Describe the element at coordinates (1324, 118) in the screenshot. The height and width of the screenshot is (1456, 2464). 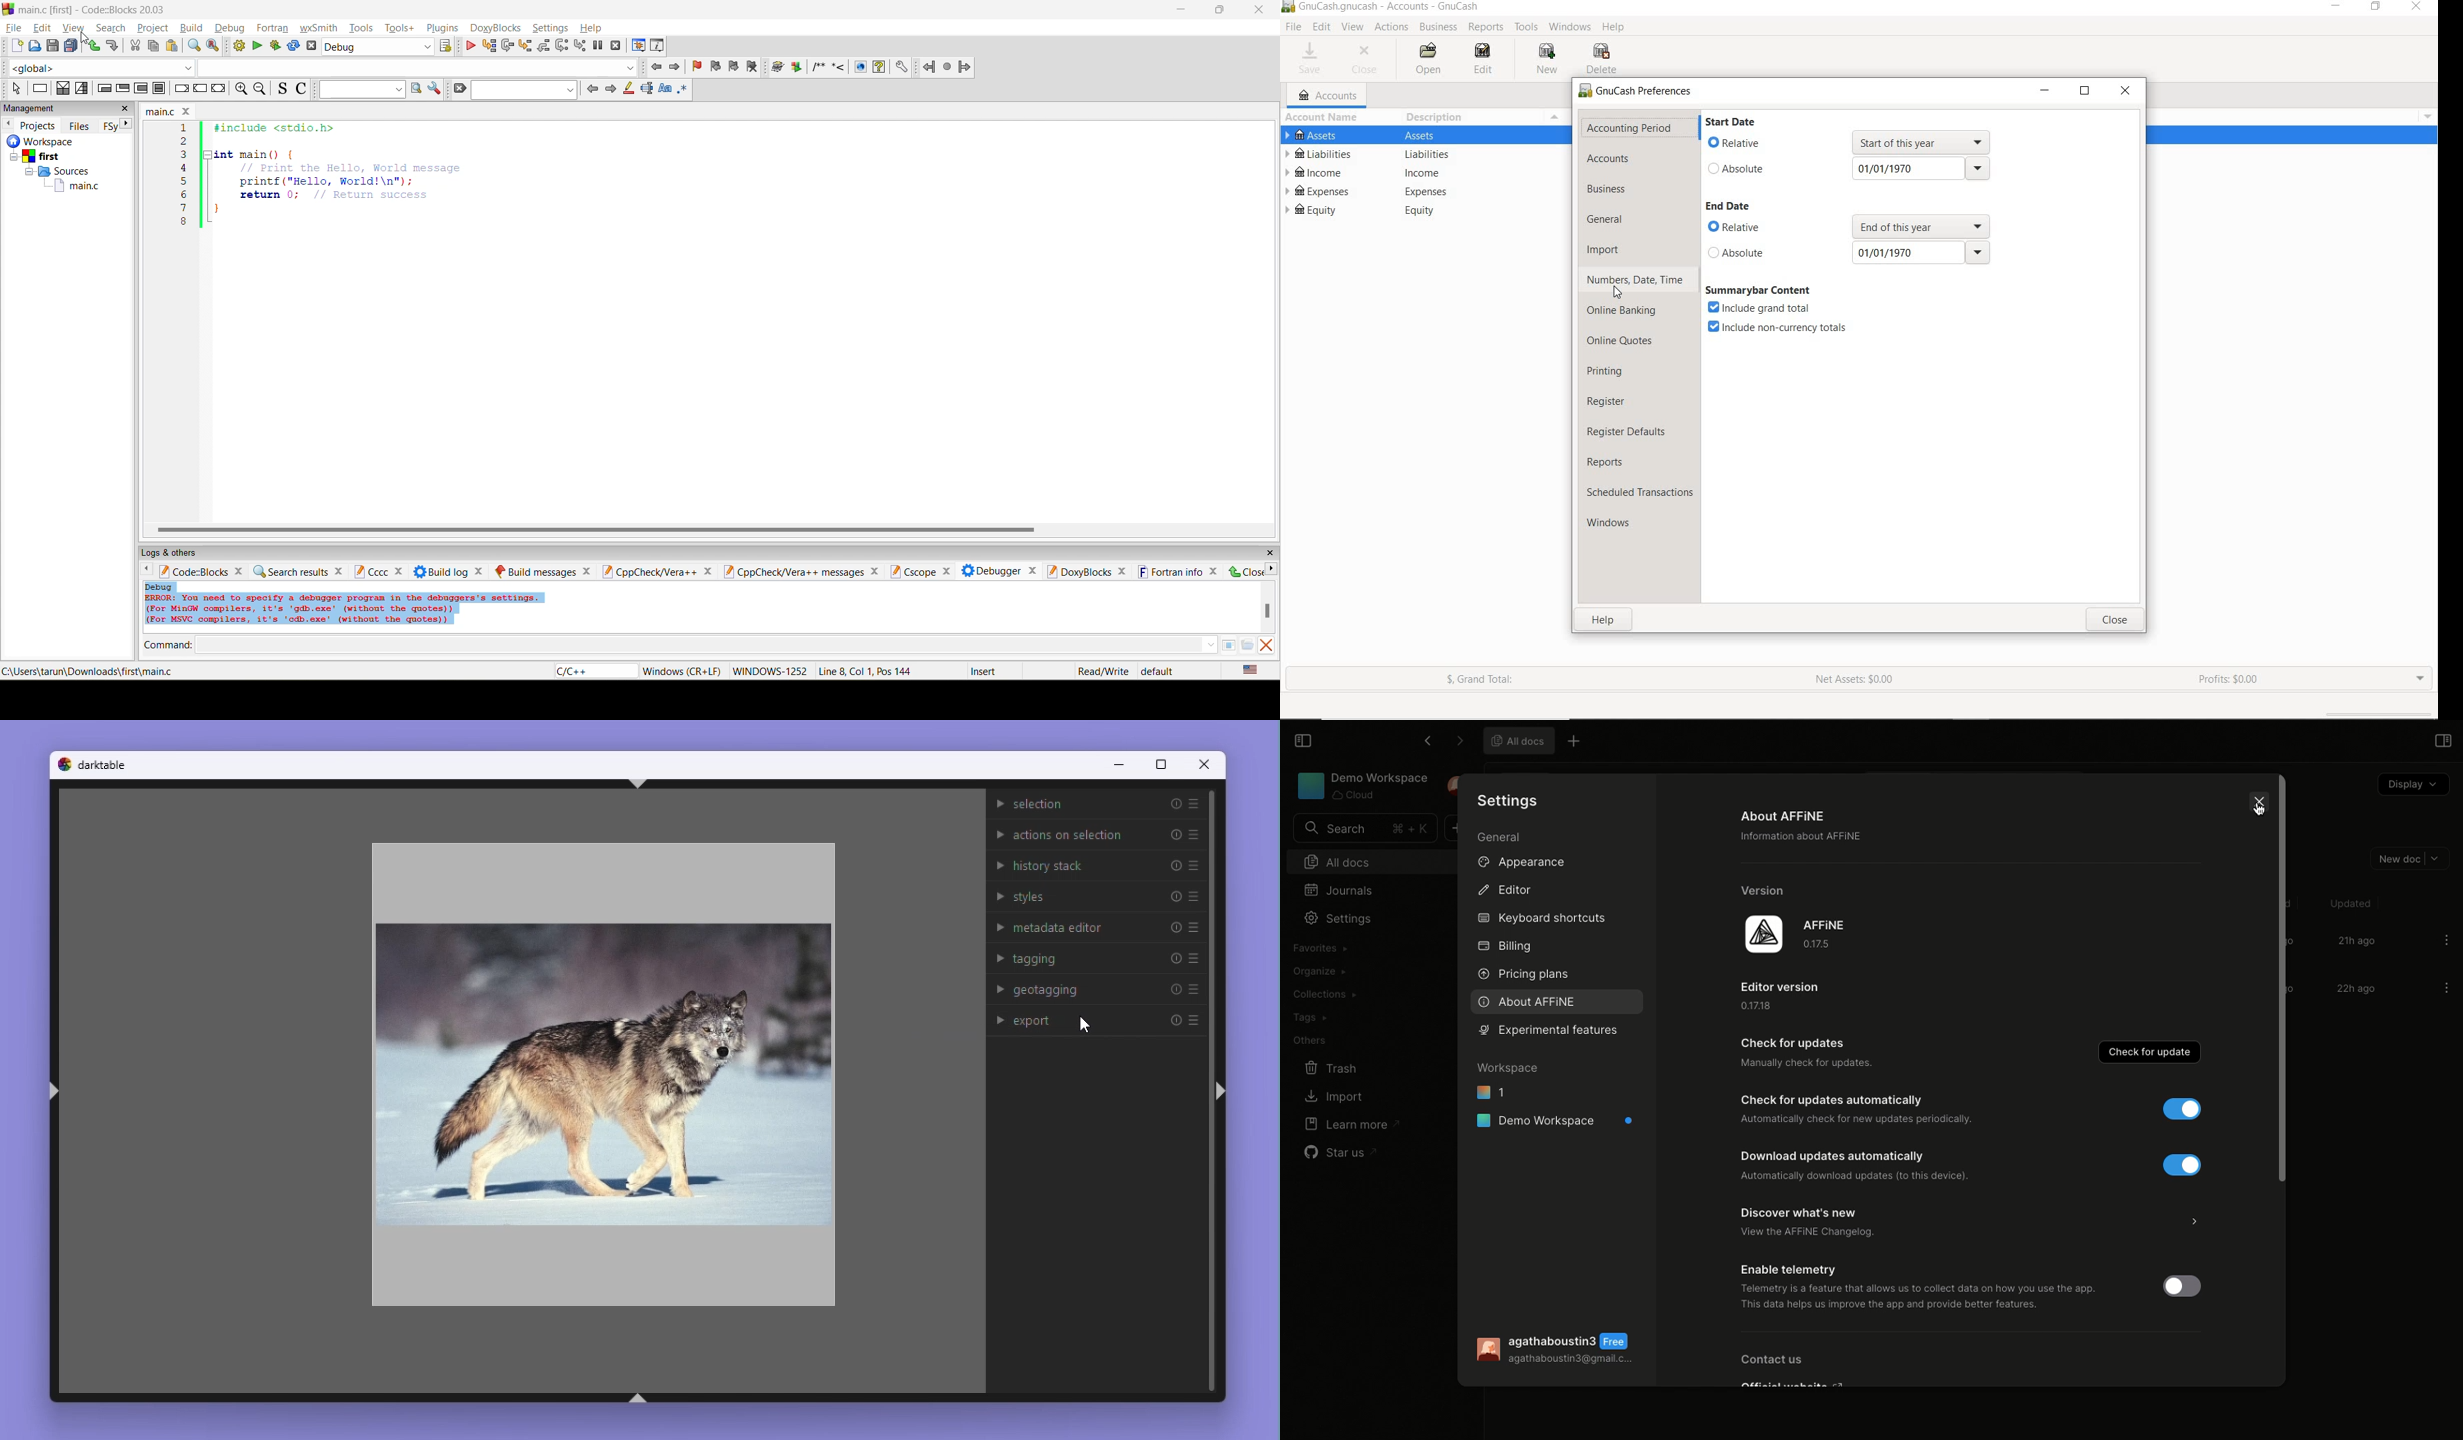
I see `ACCOUNT NAME` at that location.